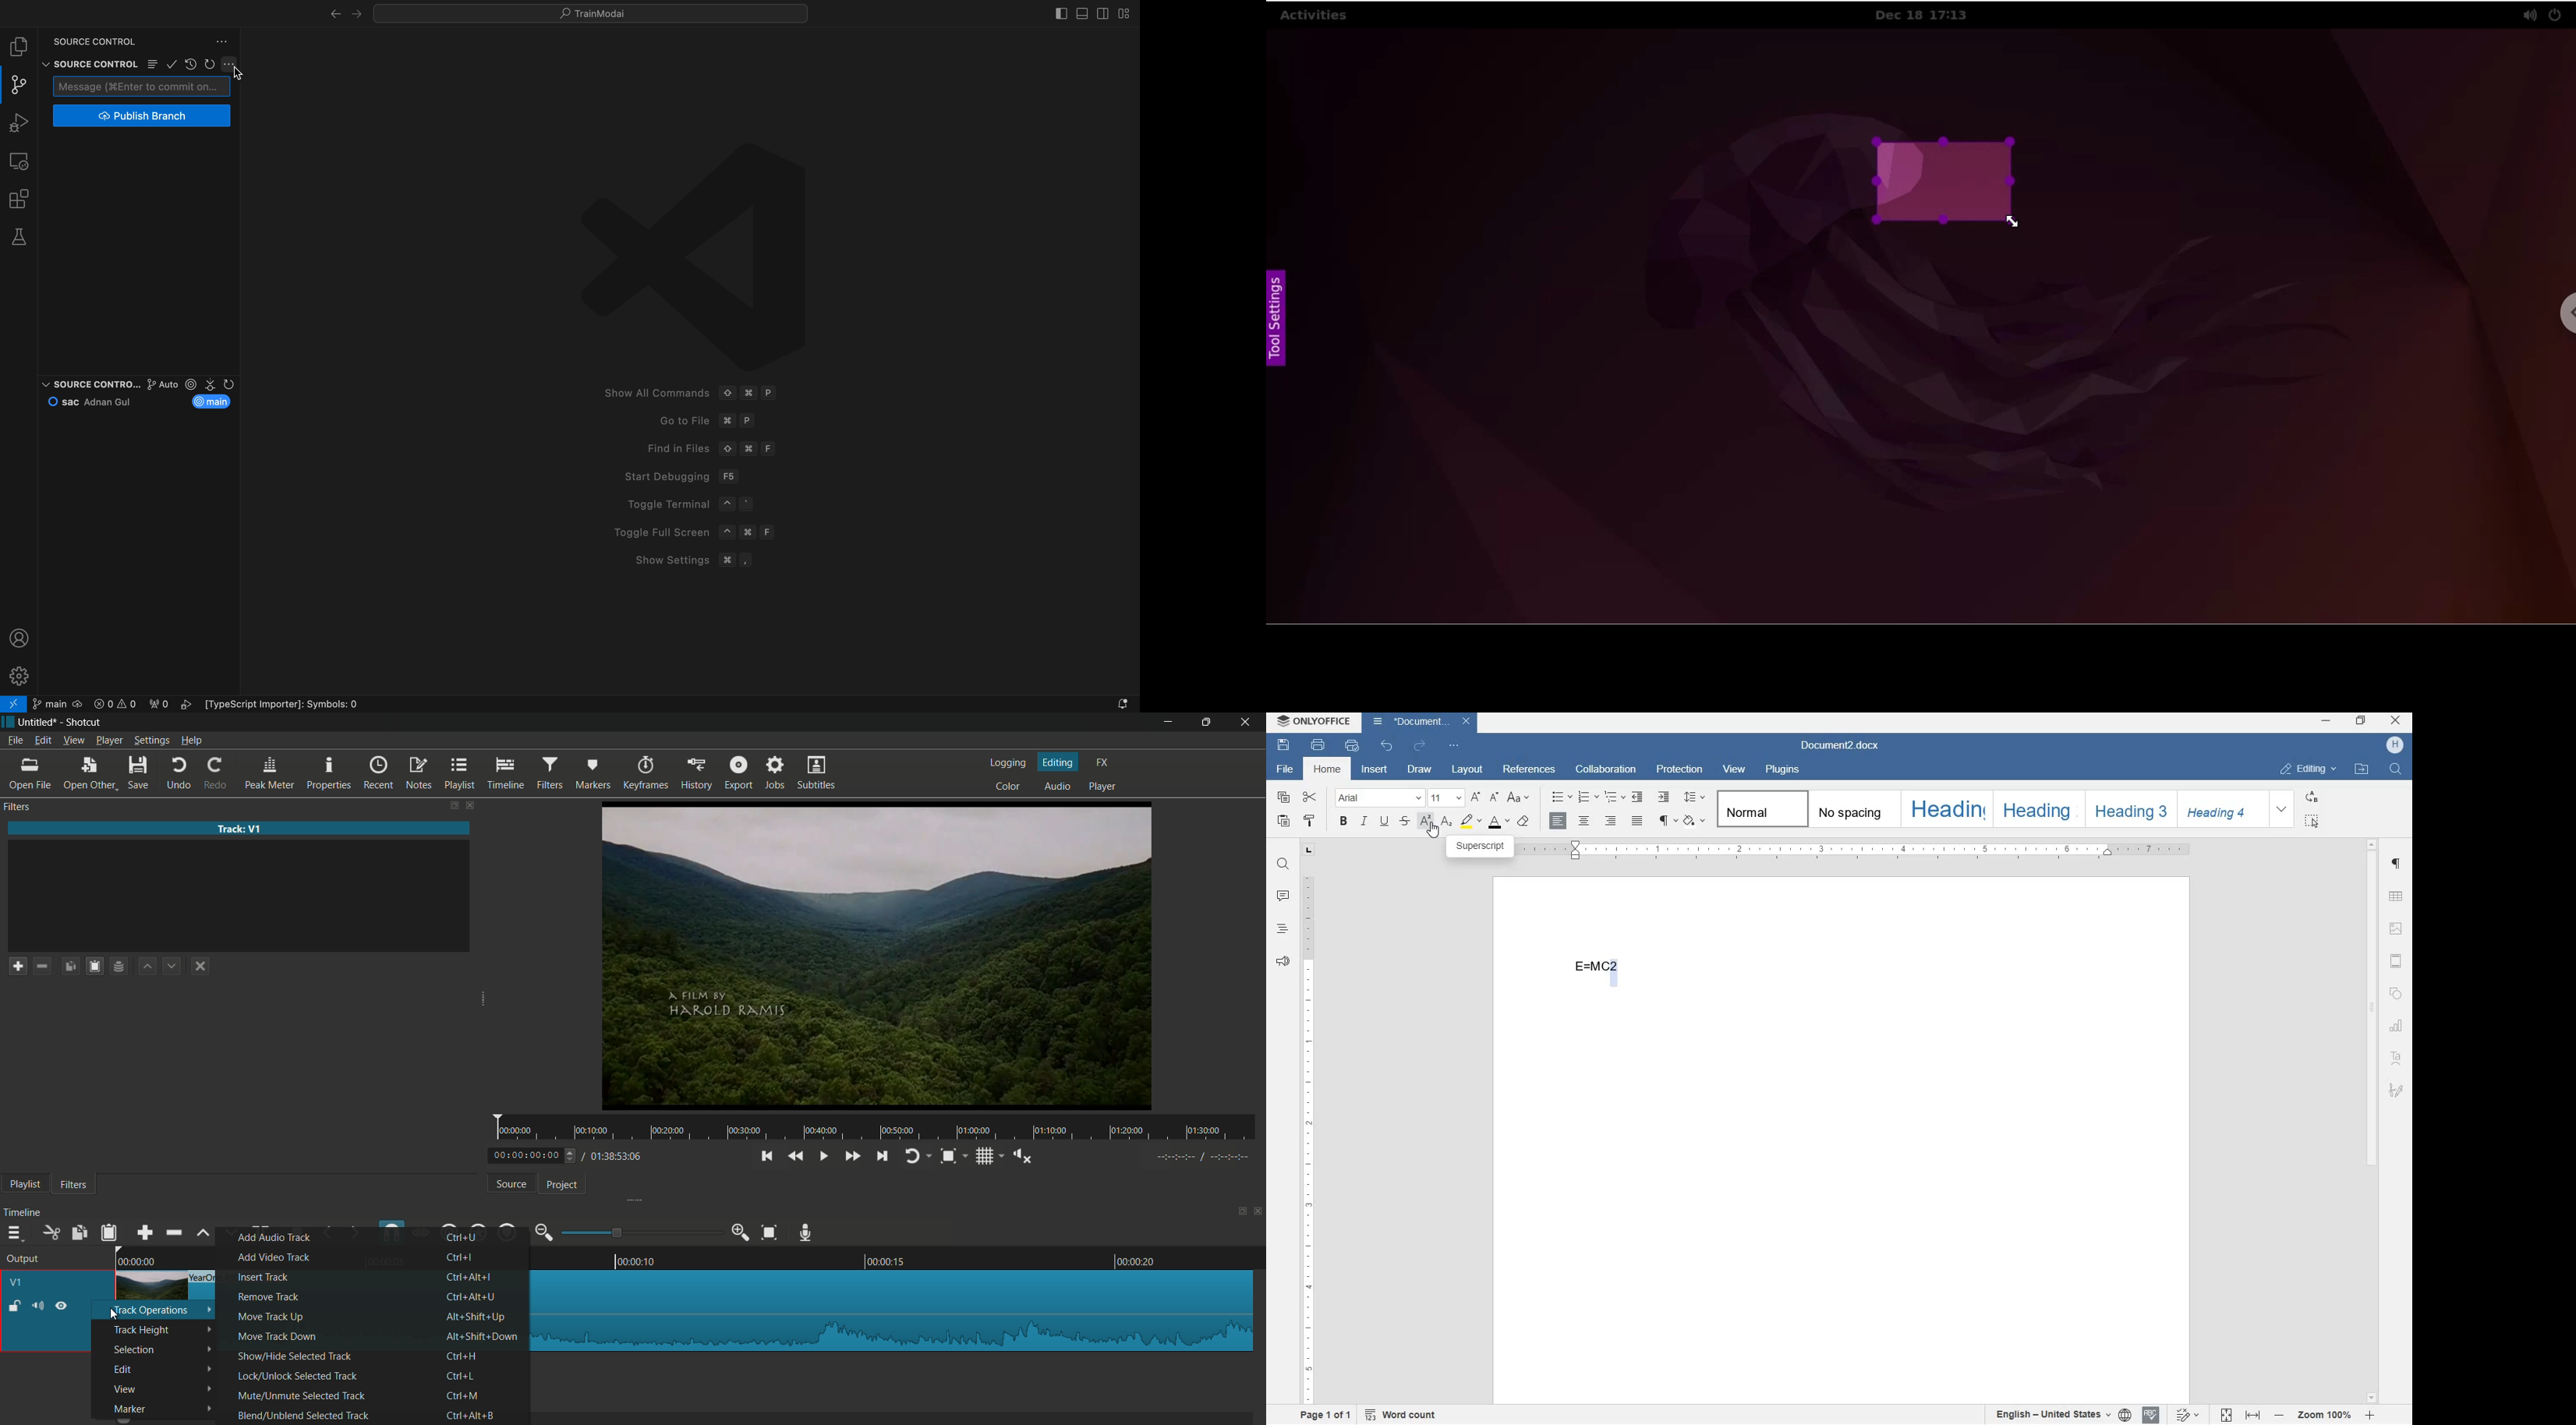 The width and height of the screenshot is (2576, 1428). Describe the element at coordinates (1309, 1138) in the screenshot. I see `ruler` at that location.